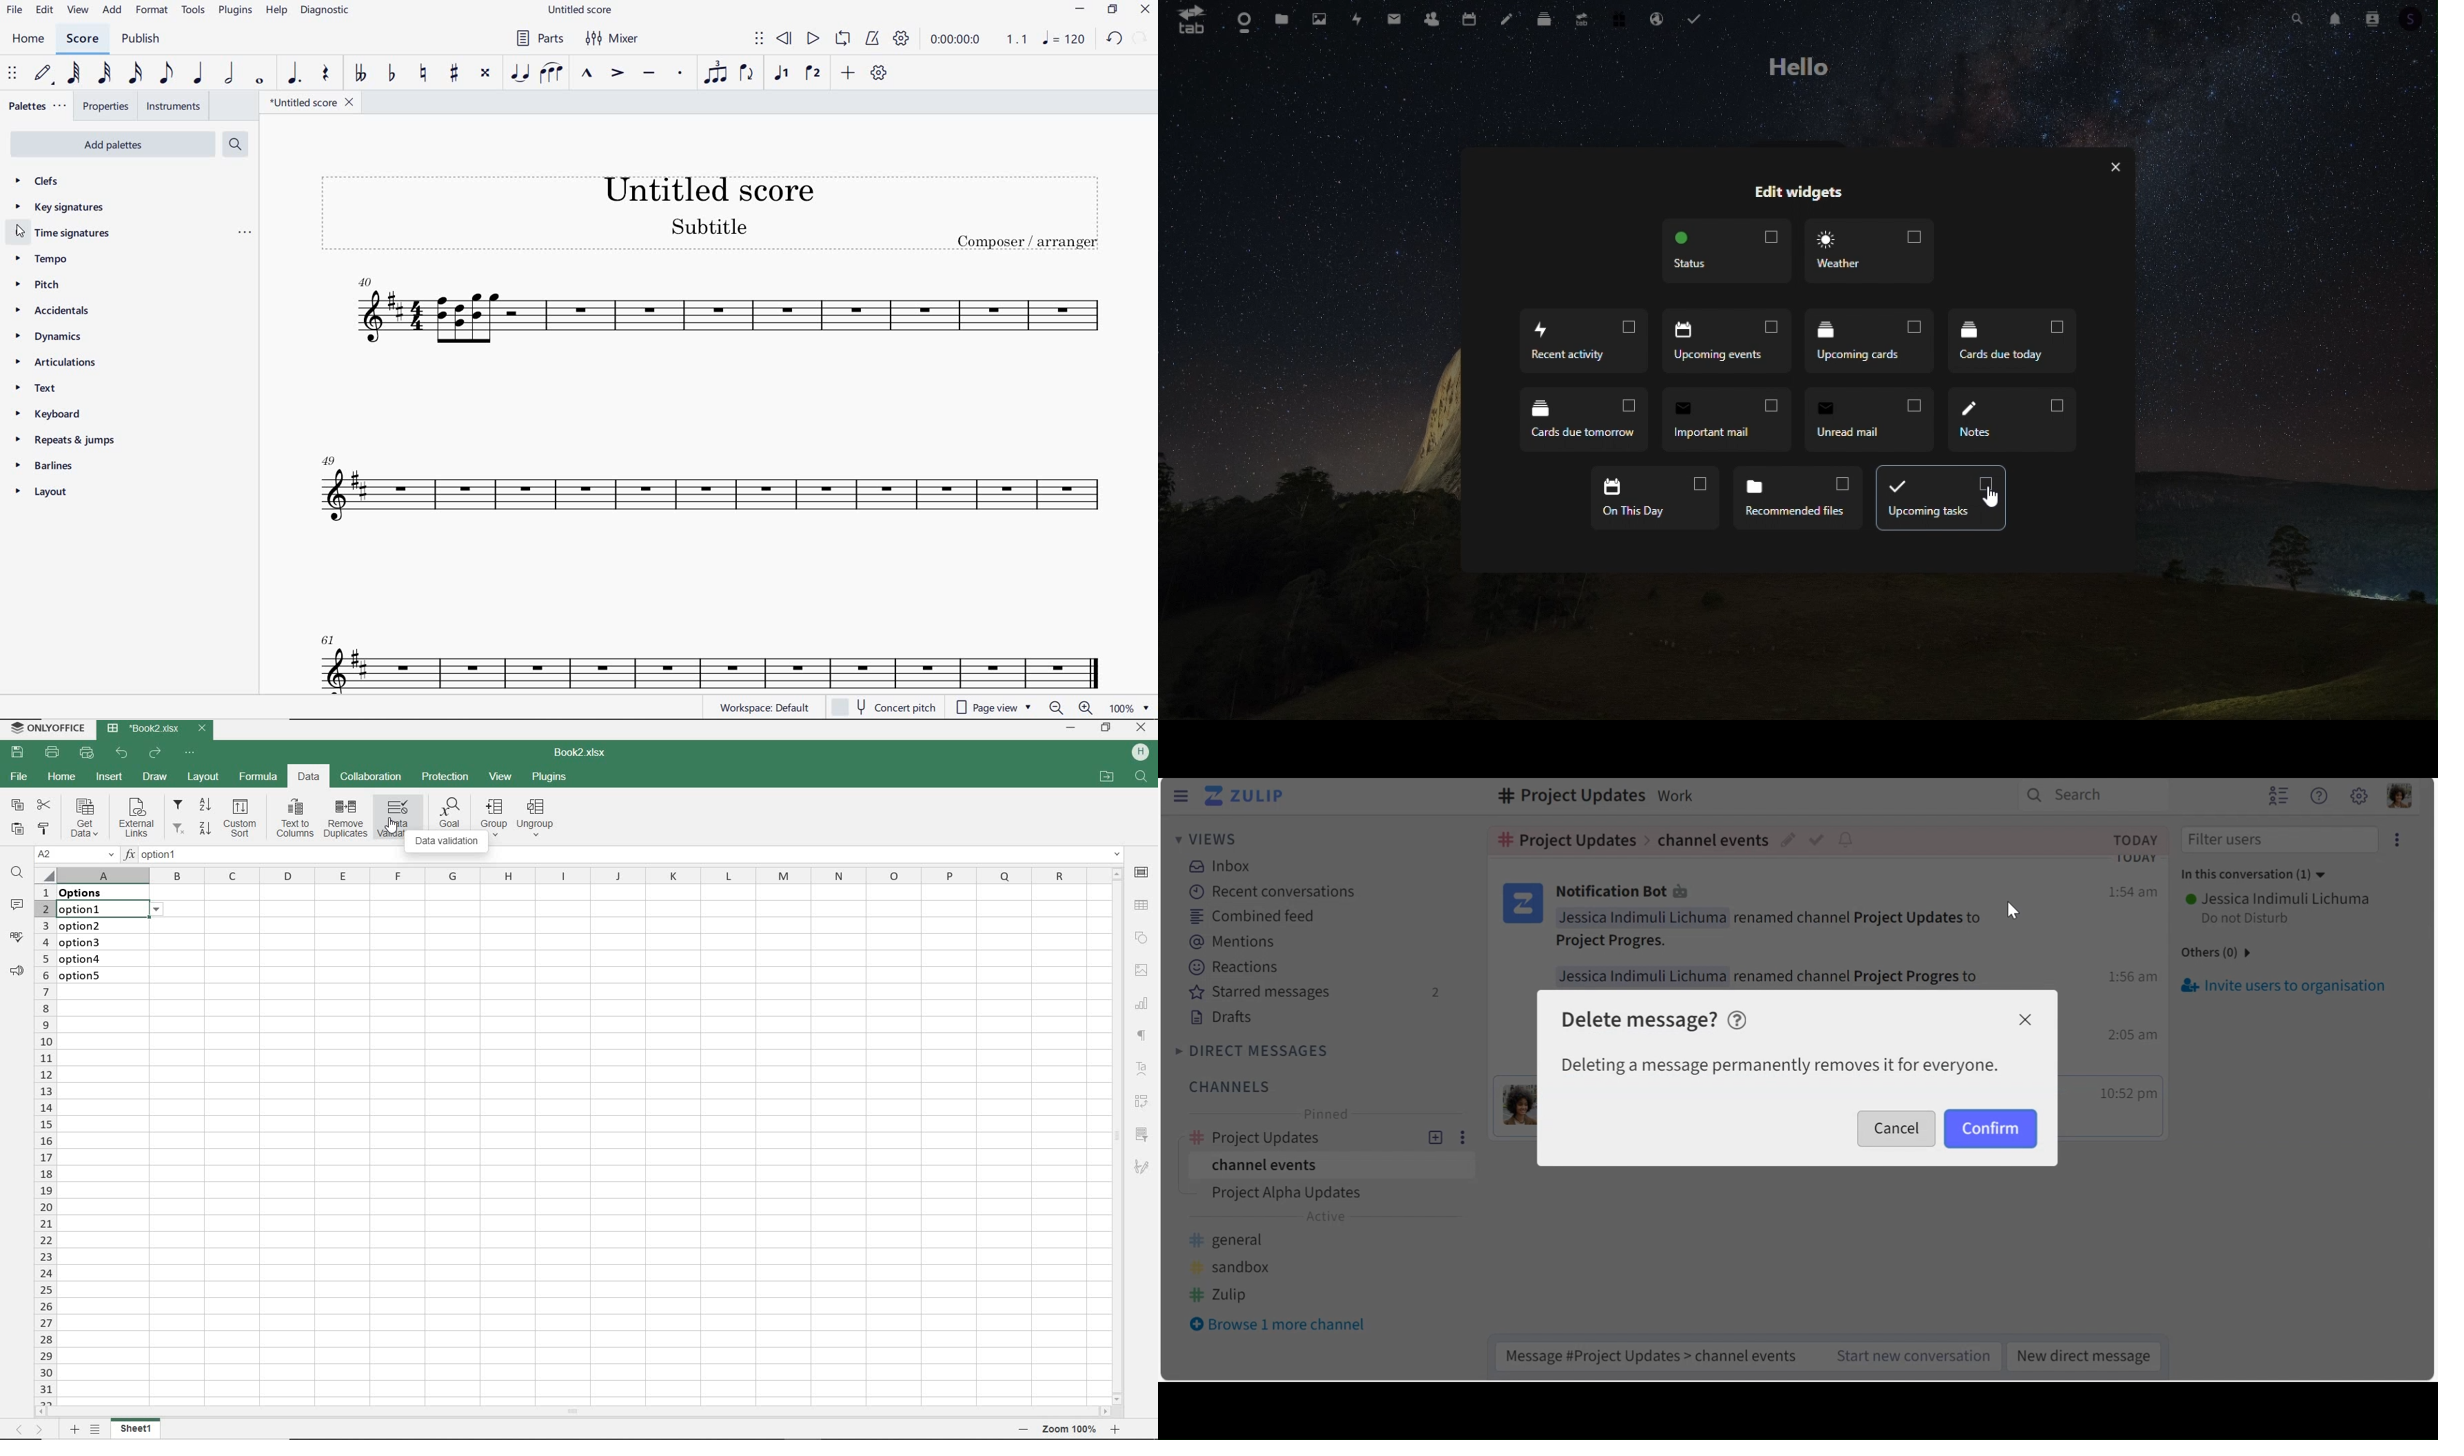  What do you see at coordinates (1273, 891) in the screenshot?
I see `Recent Conversations` at bounding box center [1273, 891].